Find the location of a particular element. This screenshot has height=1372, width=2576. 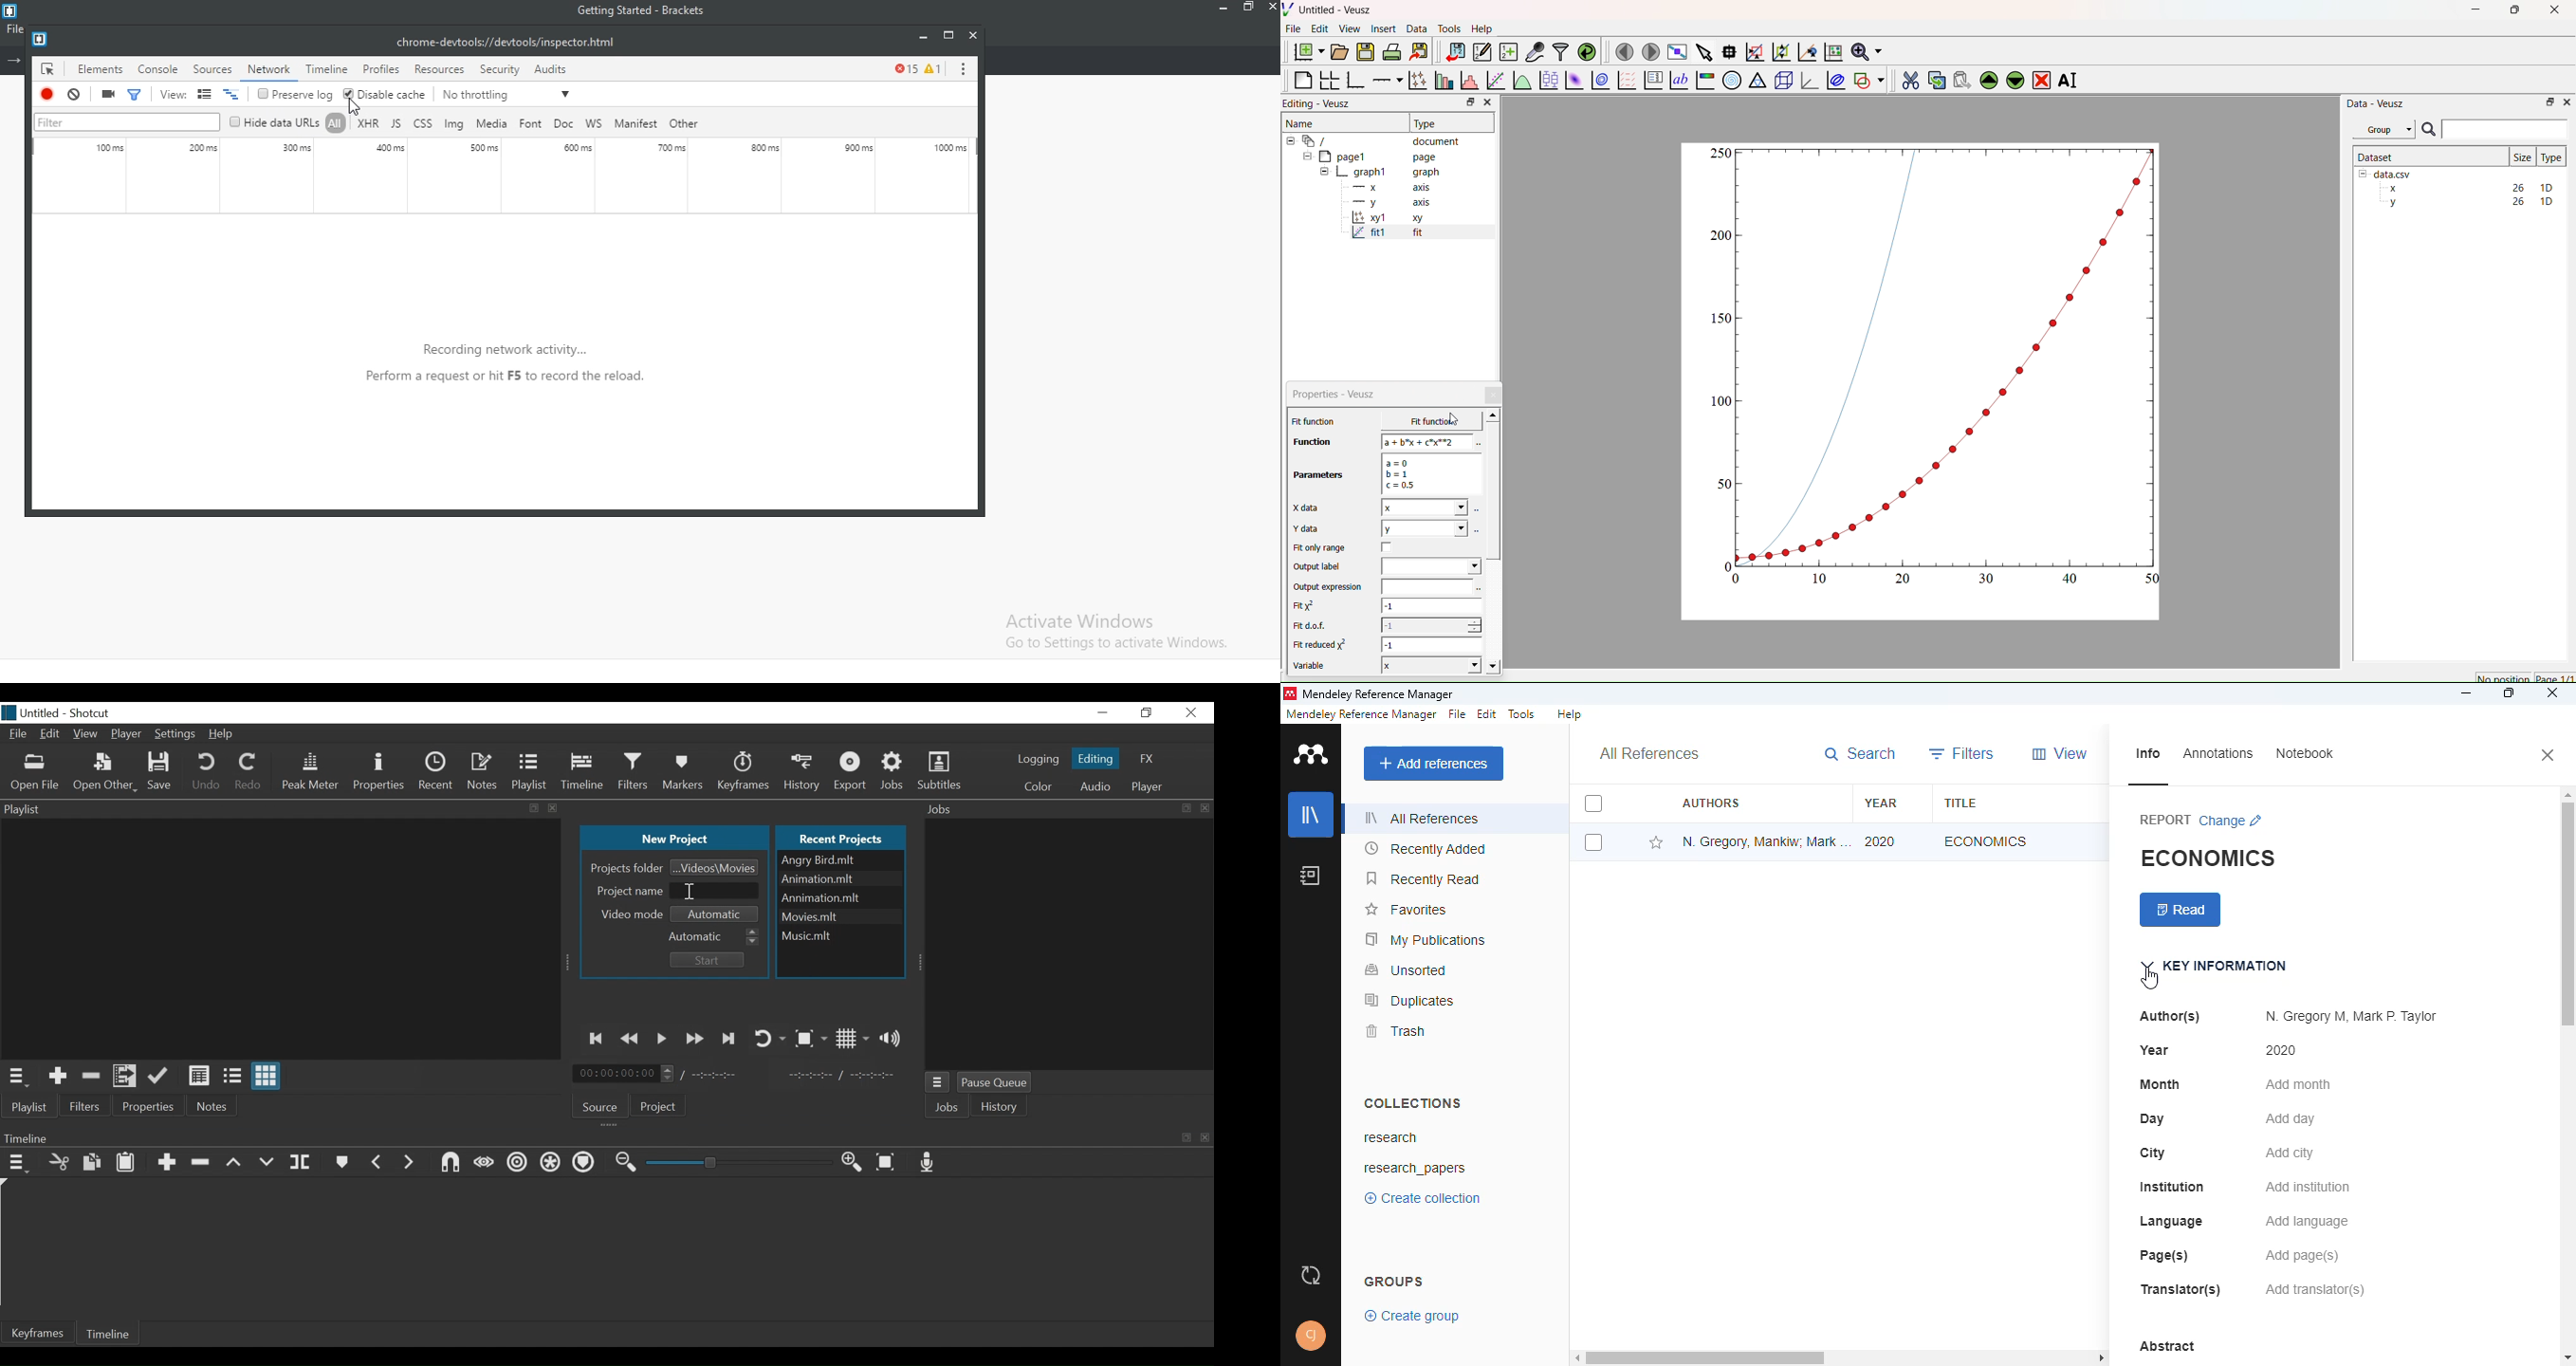

trash is located at coordinates (1394, 1032).